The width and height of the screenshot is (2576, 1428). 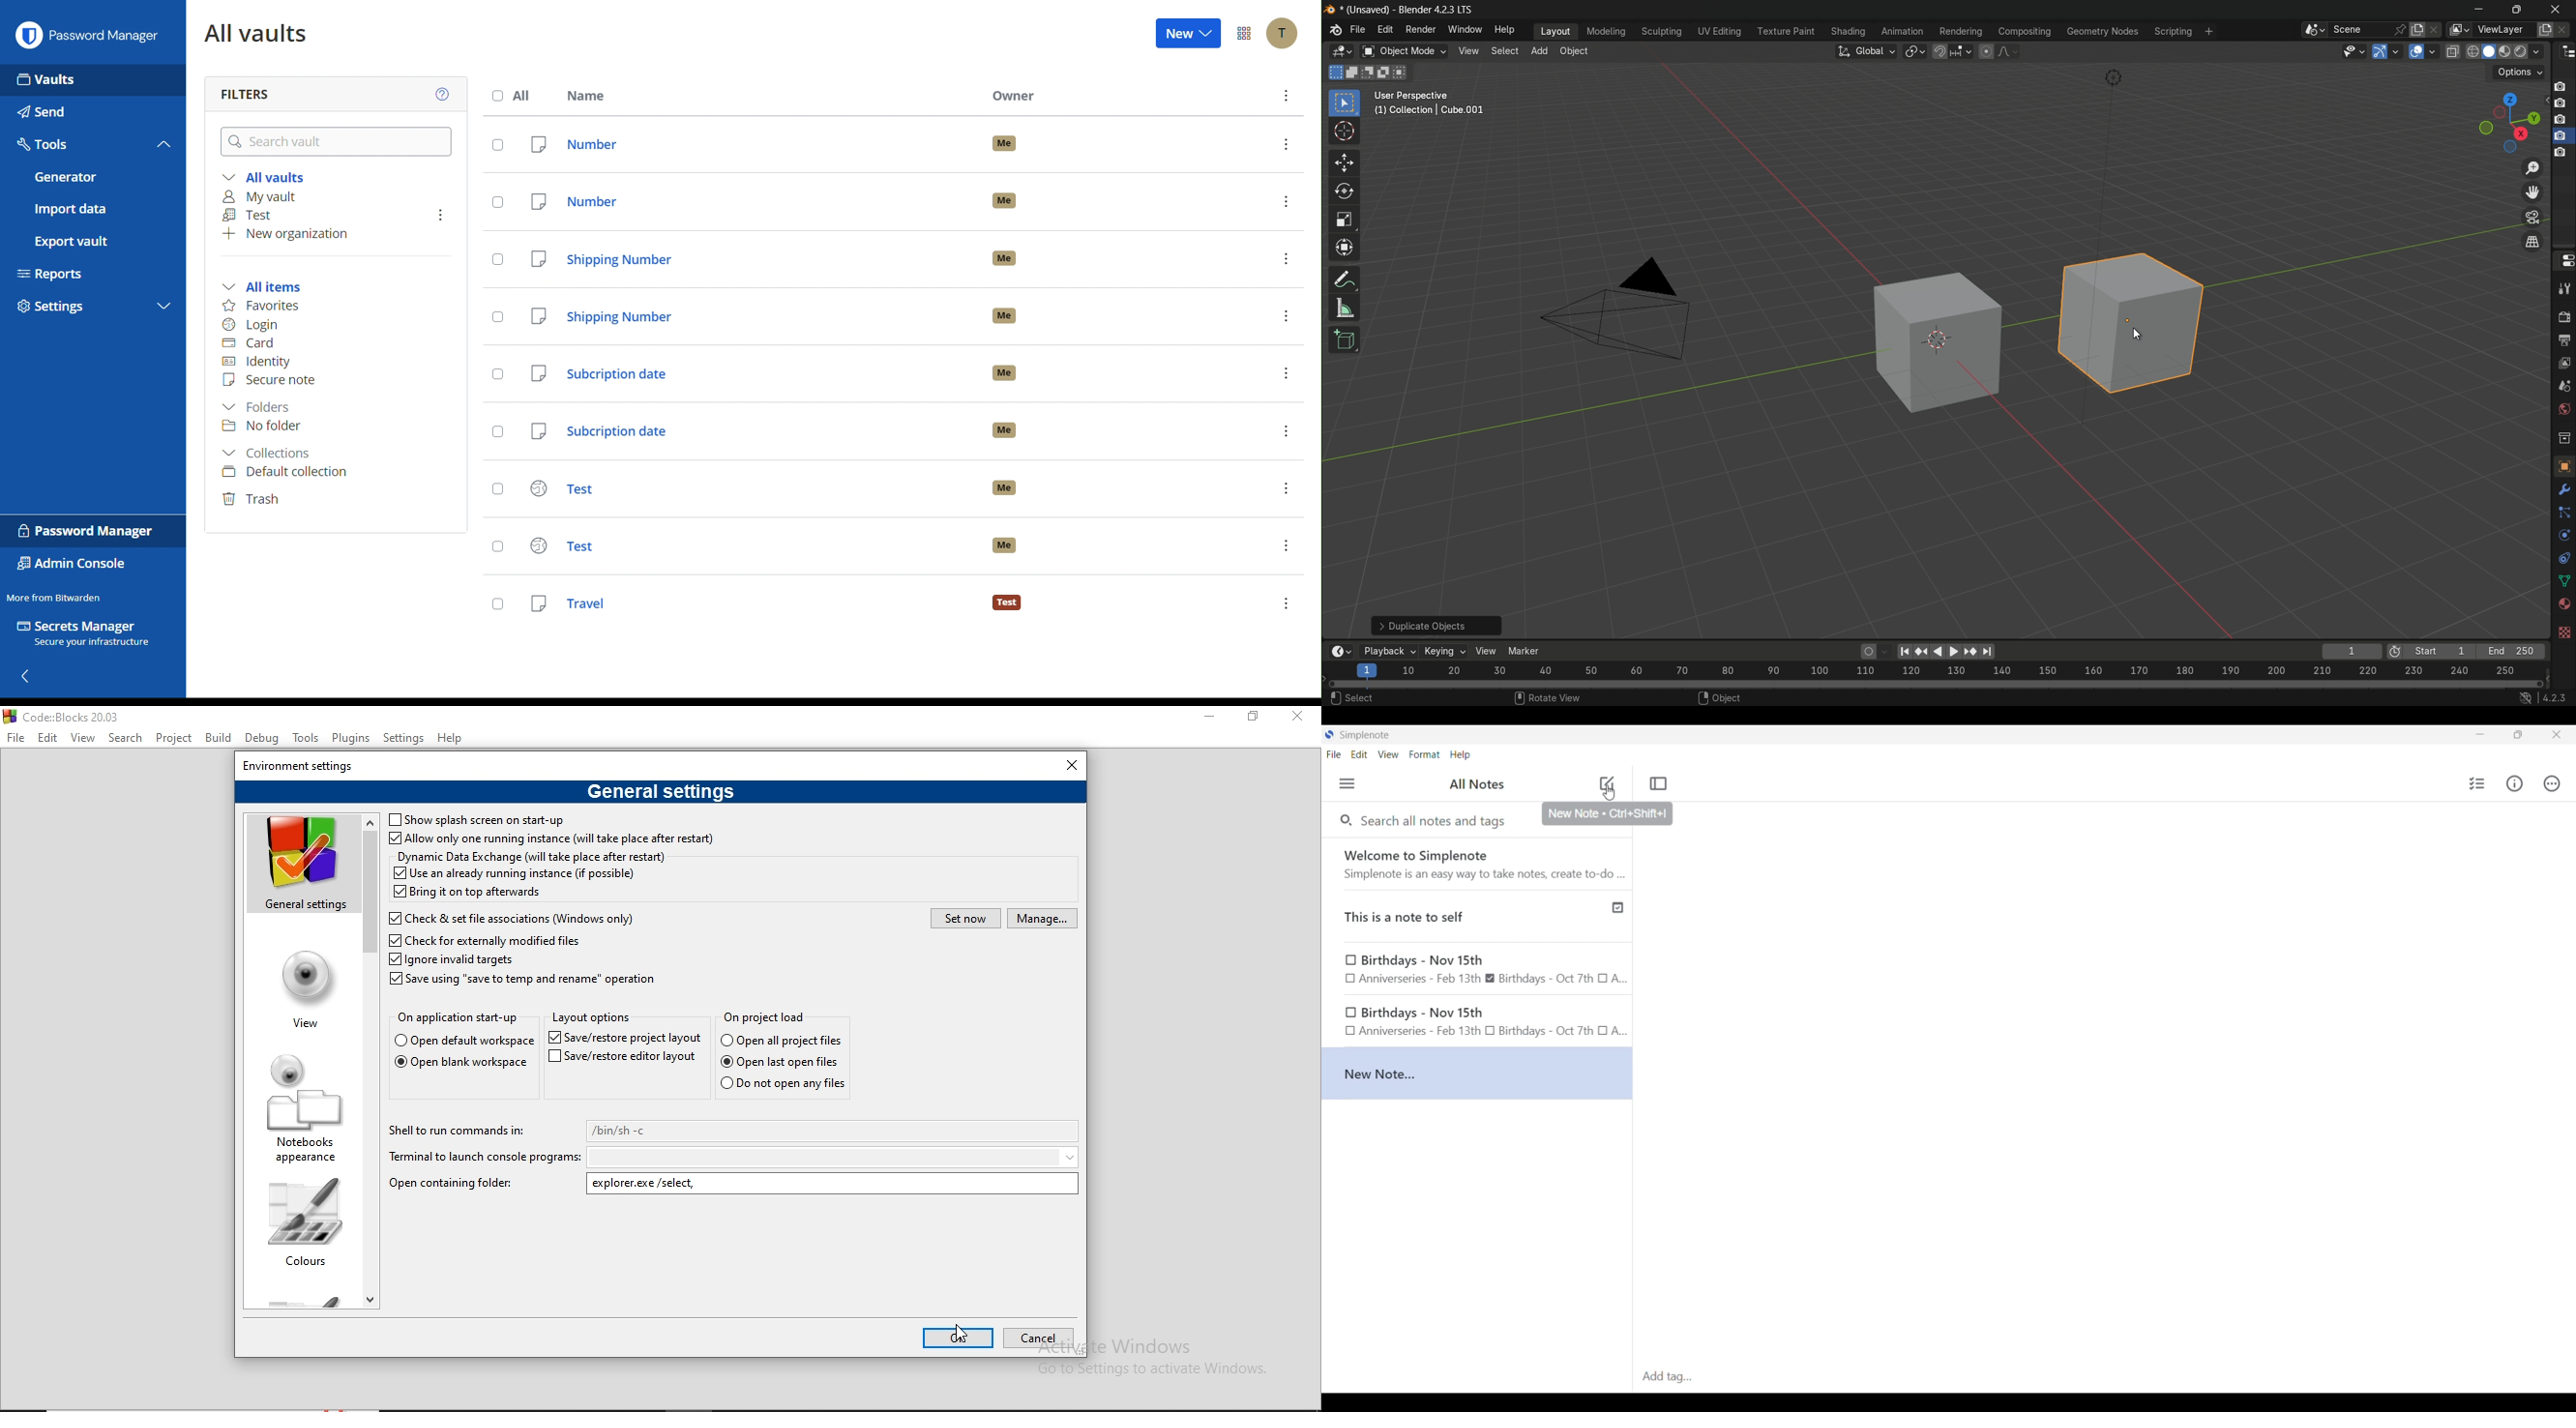 What do you see at coordinates (2354, 52) in the screenshot?
I see `selectability and visibility` at bounding box center [2354, 52].